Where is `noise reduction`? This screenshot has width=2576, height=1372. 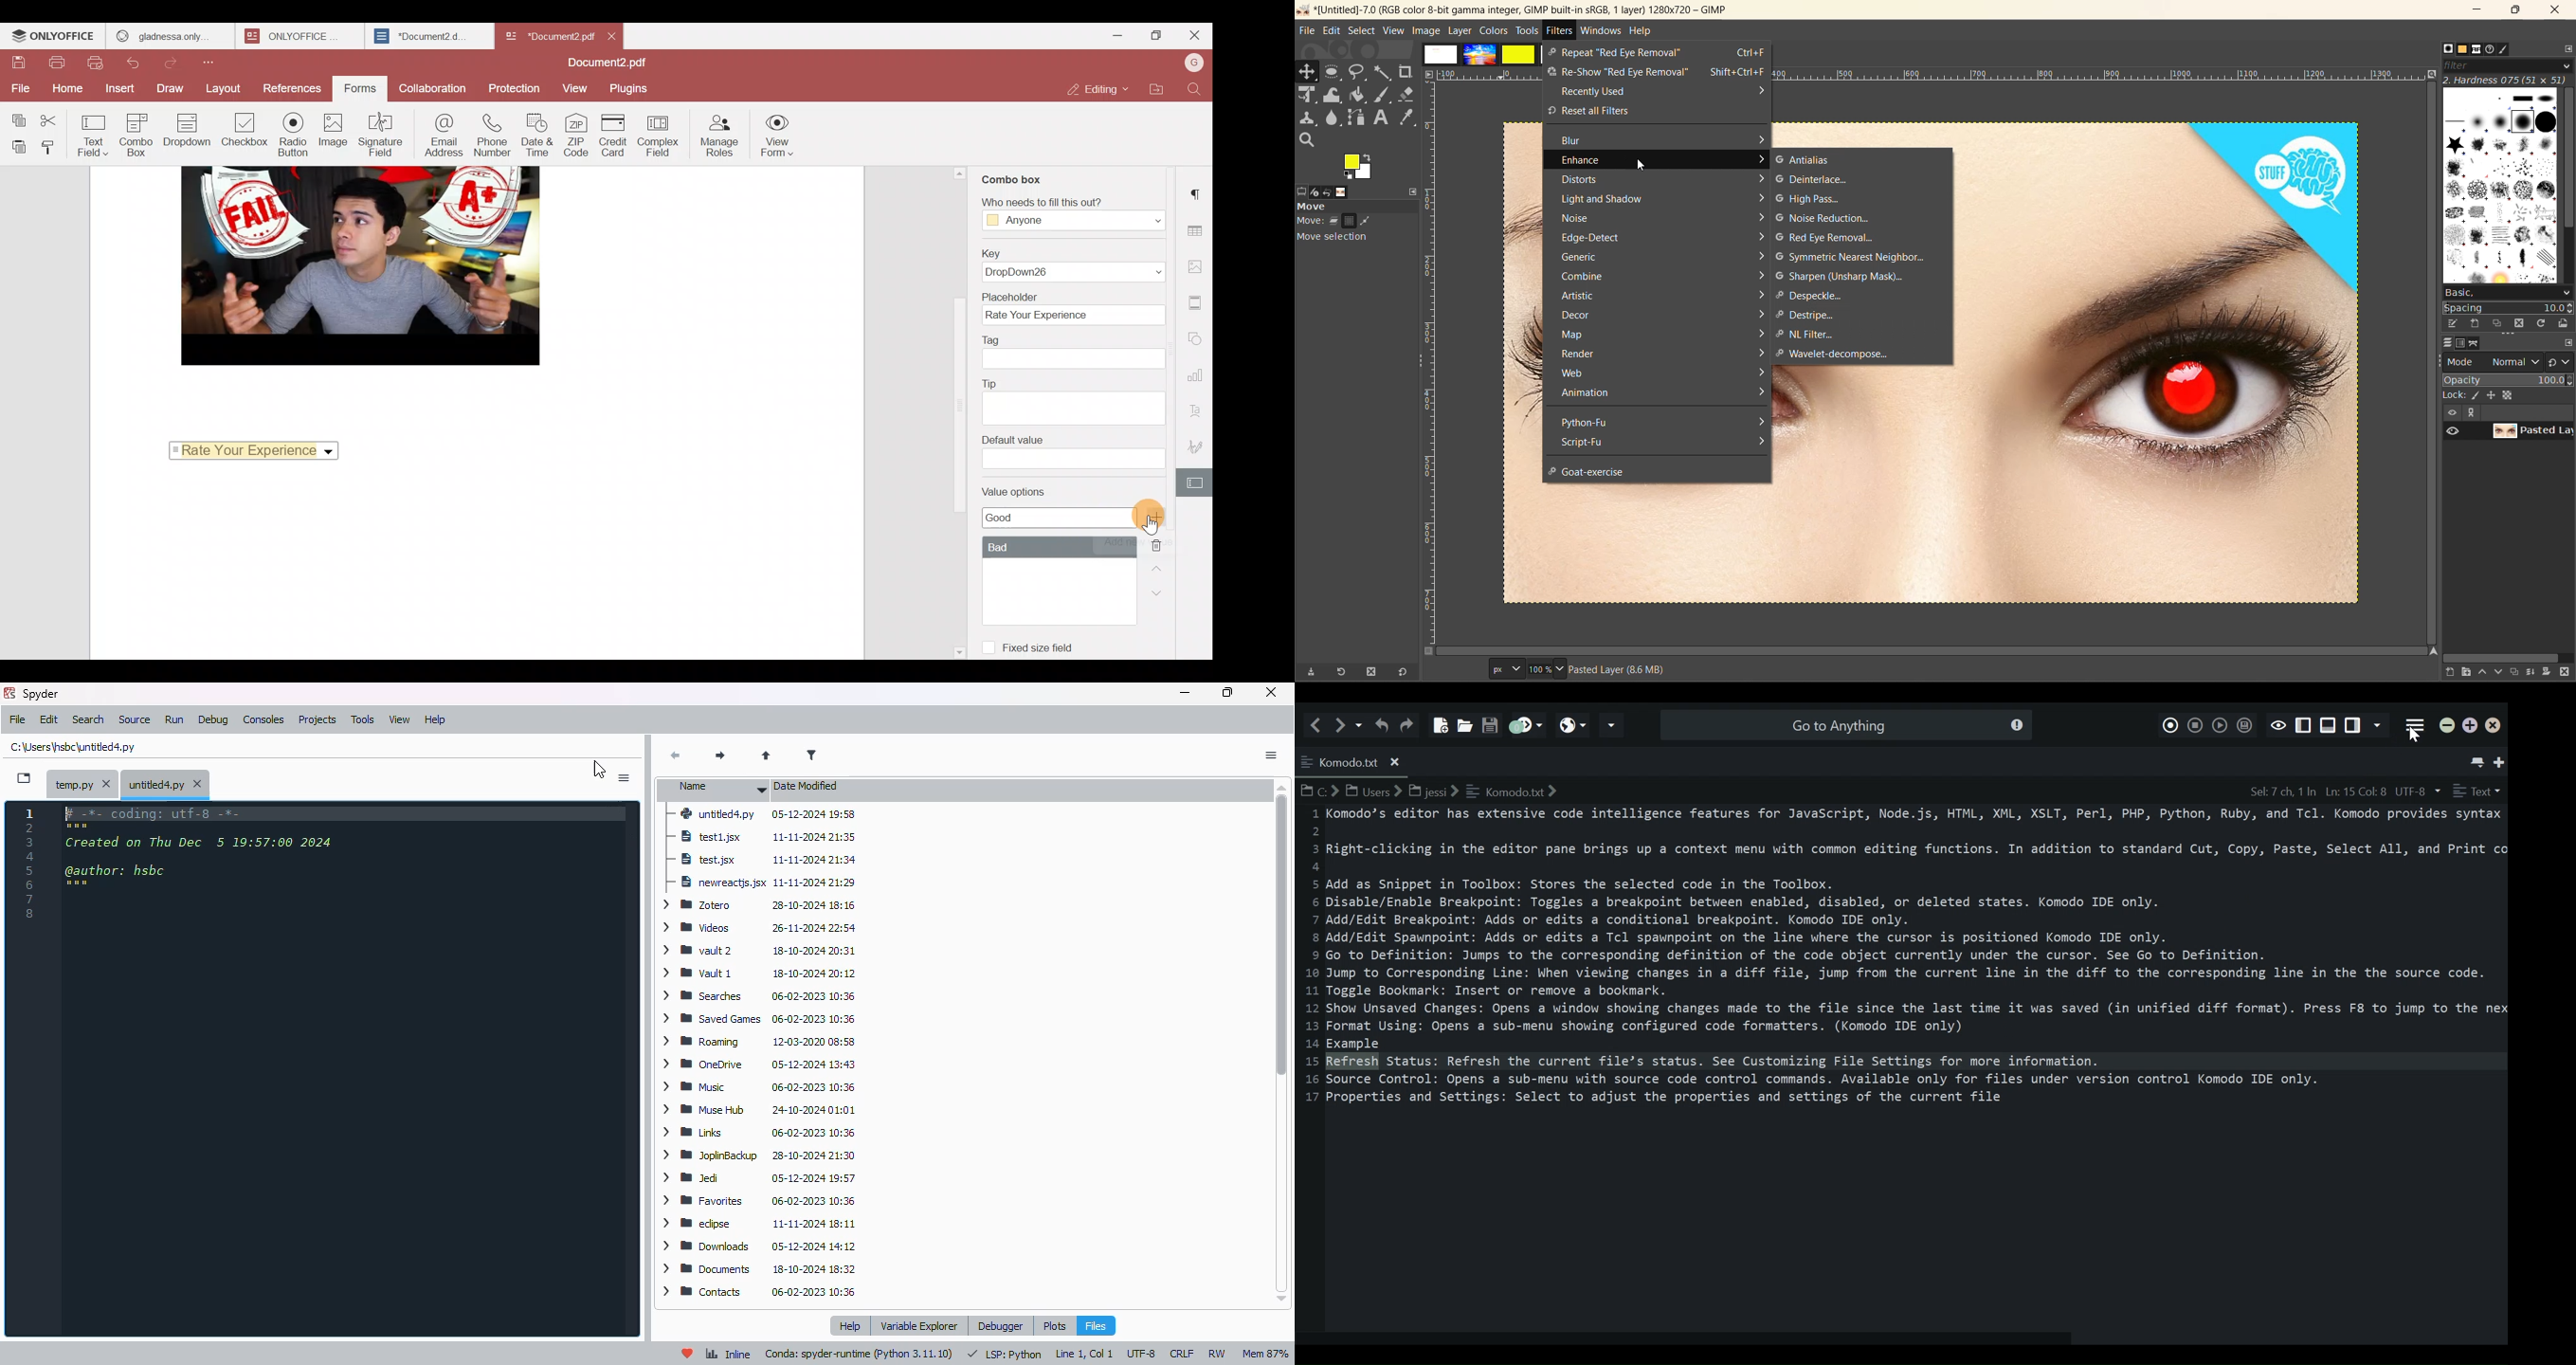 noise reduction is located at coordinates (1824, 219).